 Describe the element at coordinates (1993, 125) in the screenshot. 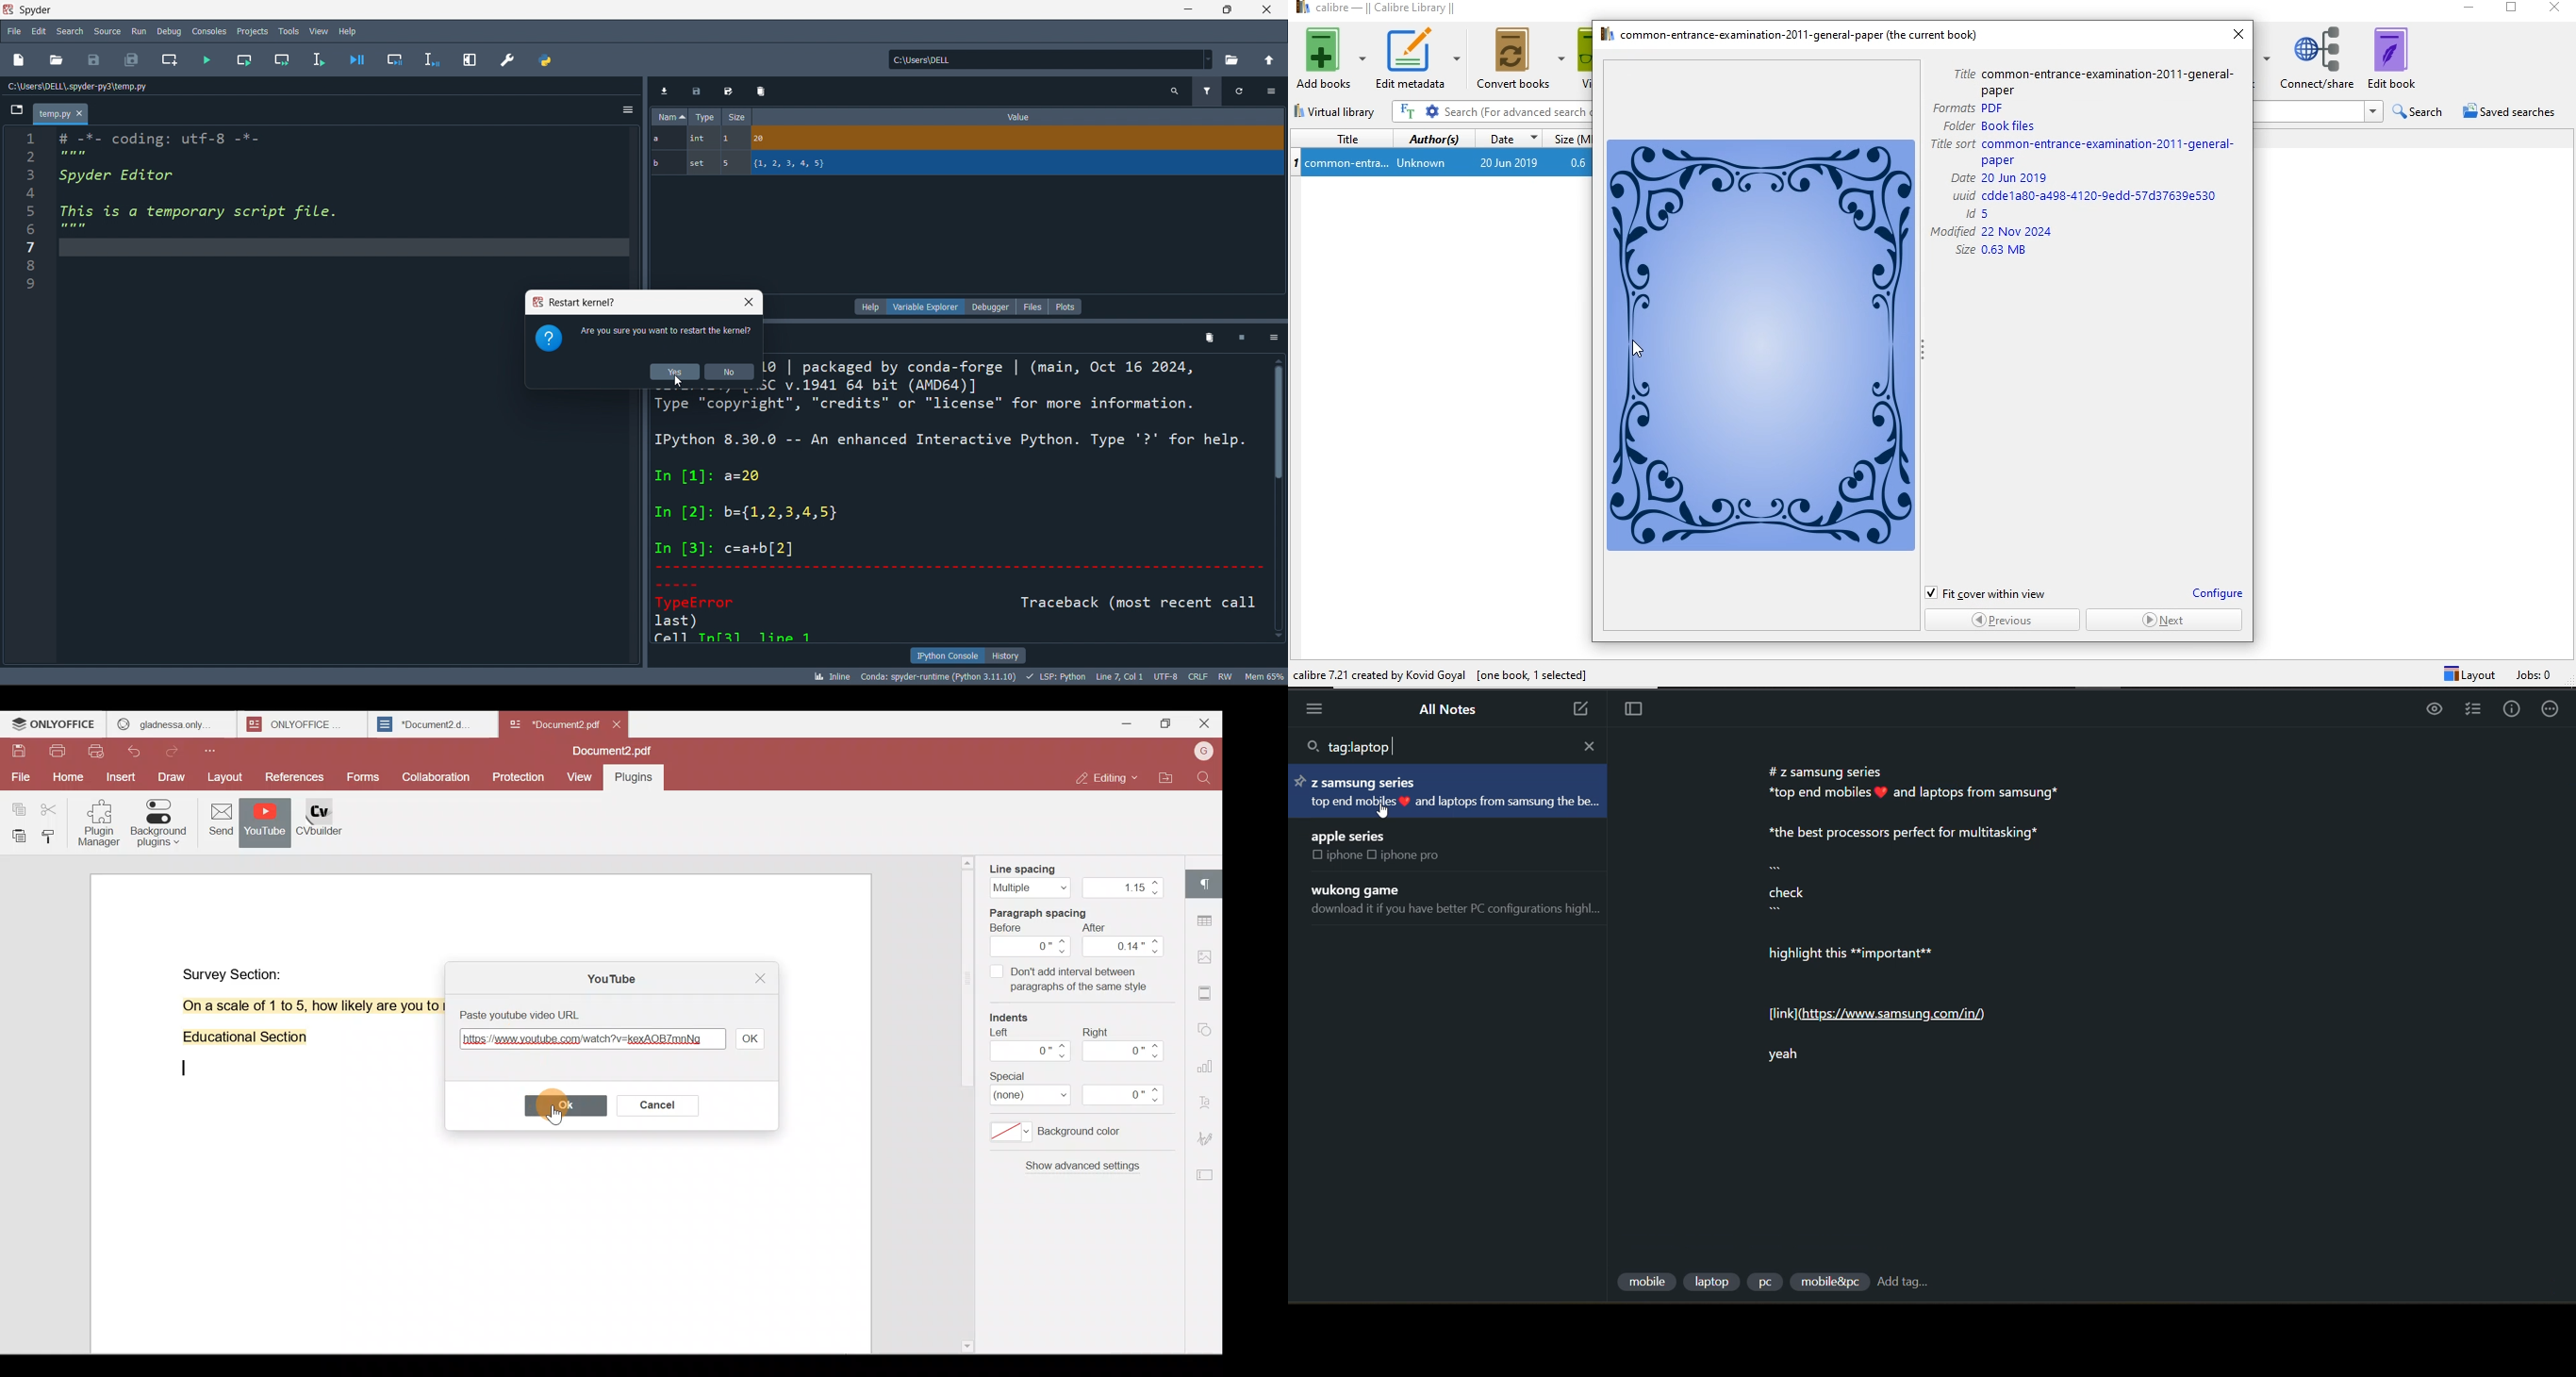

I see `folder book files` at that location.